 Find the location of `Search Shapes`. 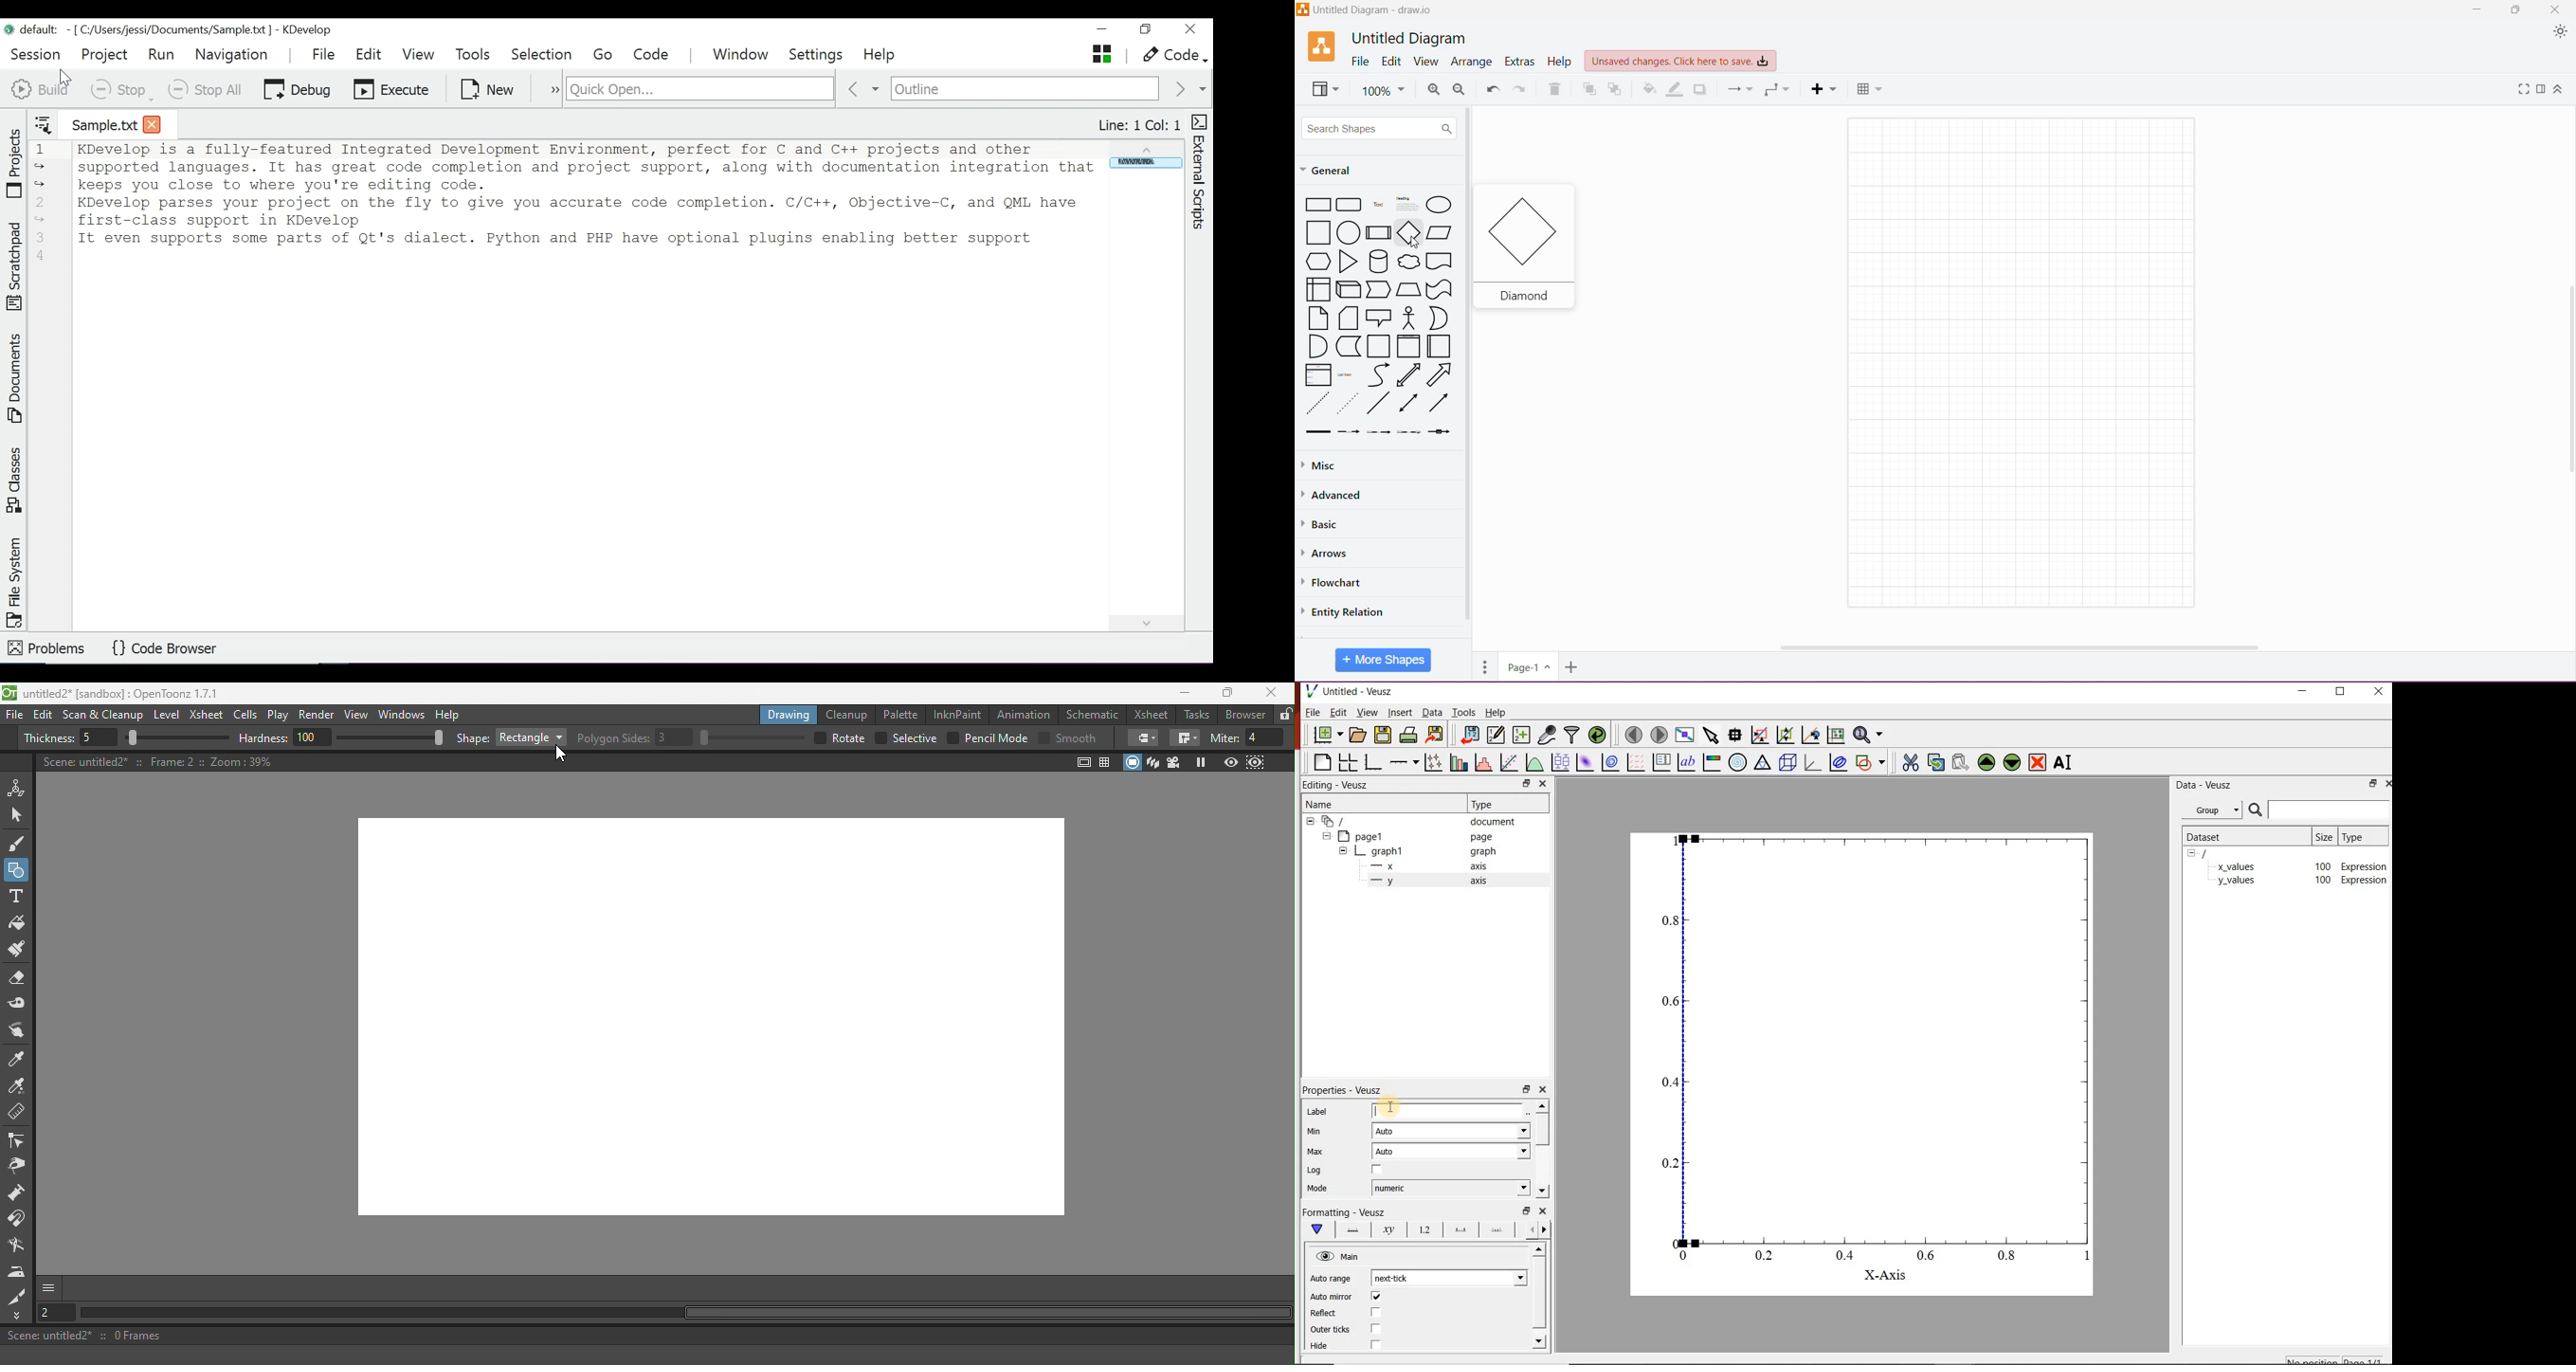

Search Shapes is located at coordinates (1379, 128).